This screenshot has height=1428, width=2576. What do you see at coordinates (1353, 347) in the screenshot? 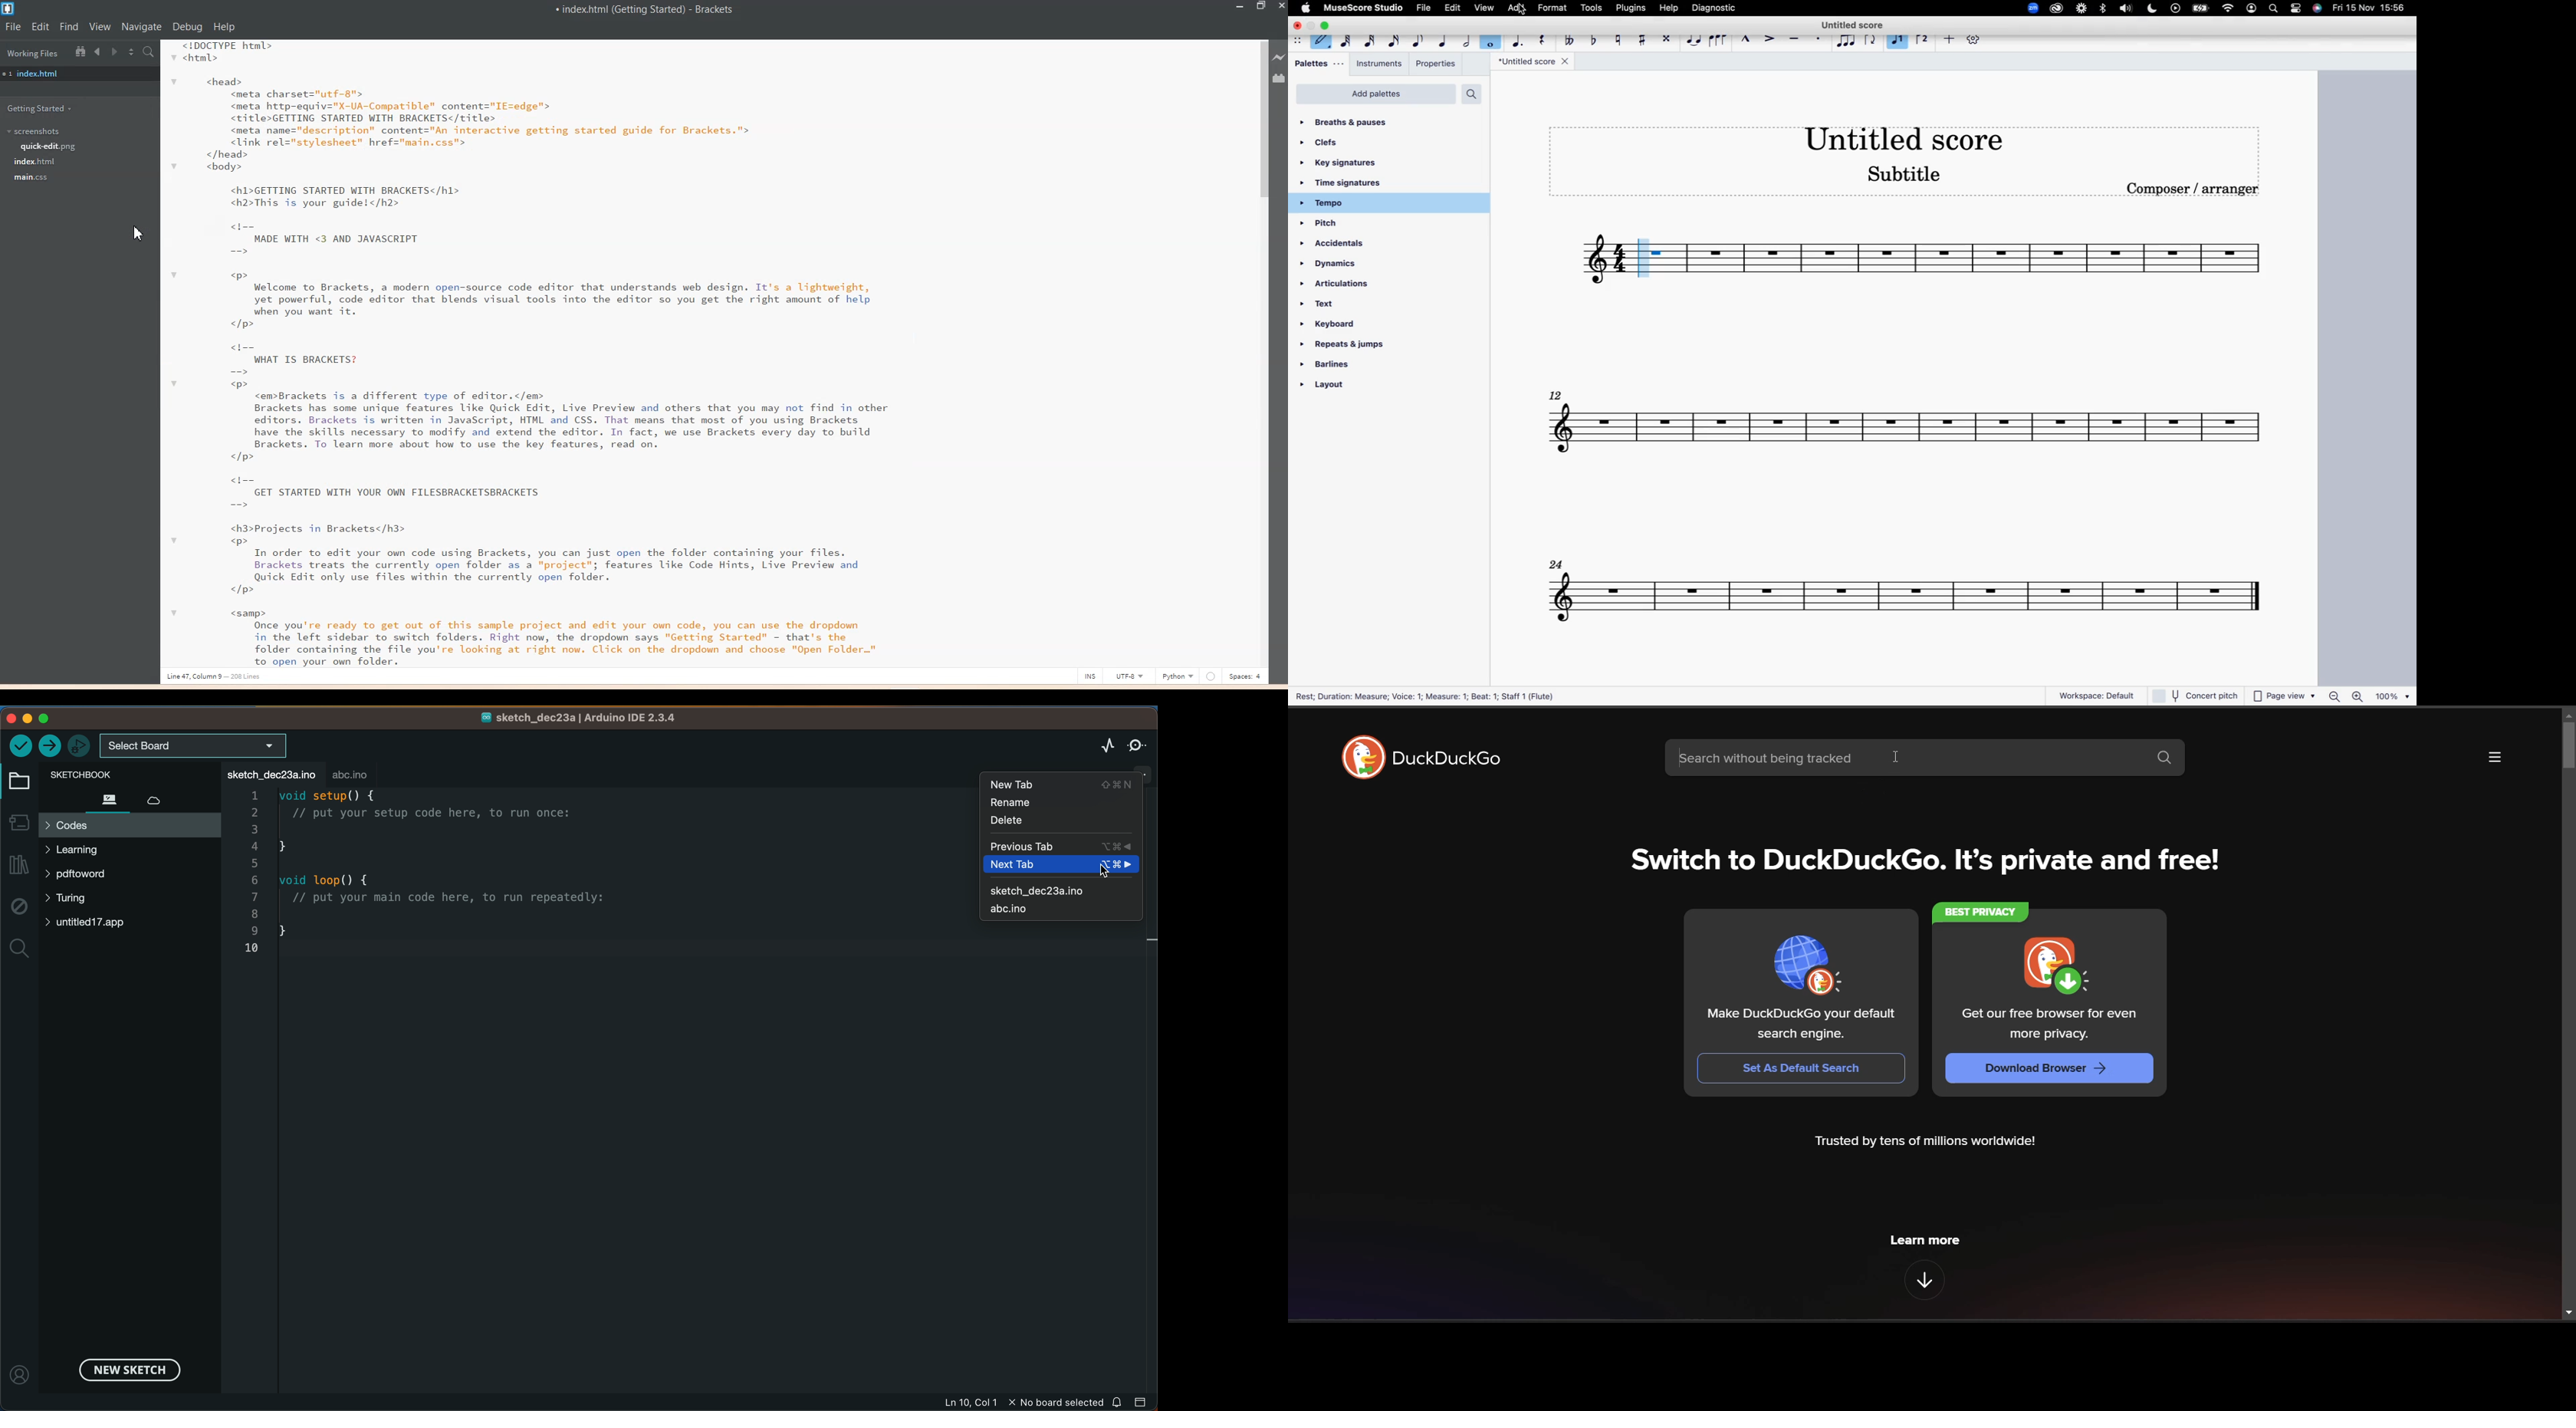
I see `repeats & jumps` at bounding box center [1353, 347].